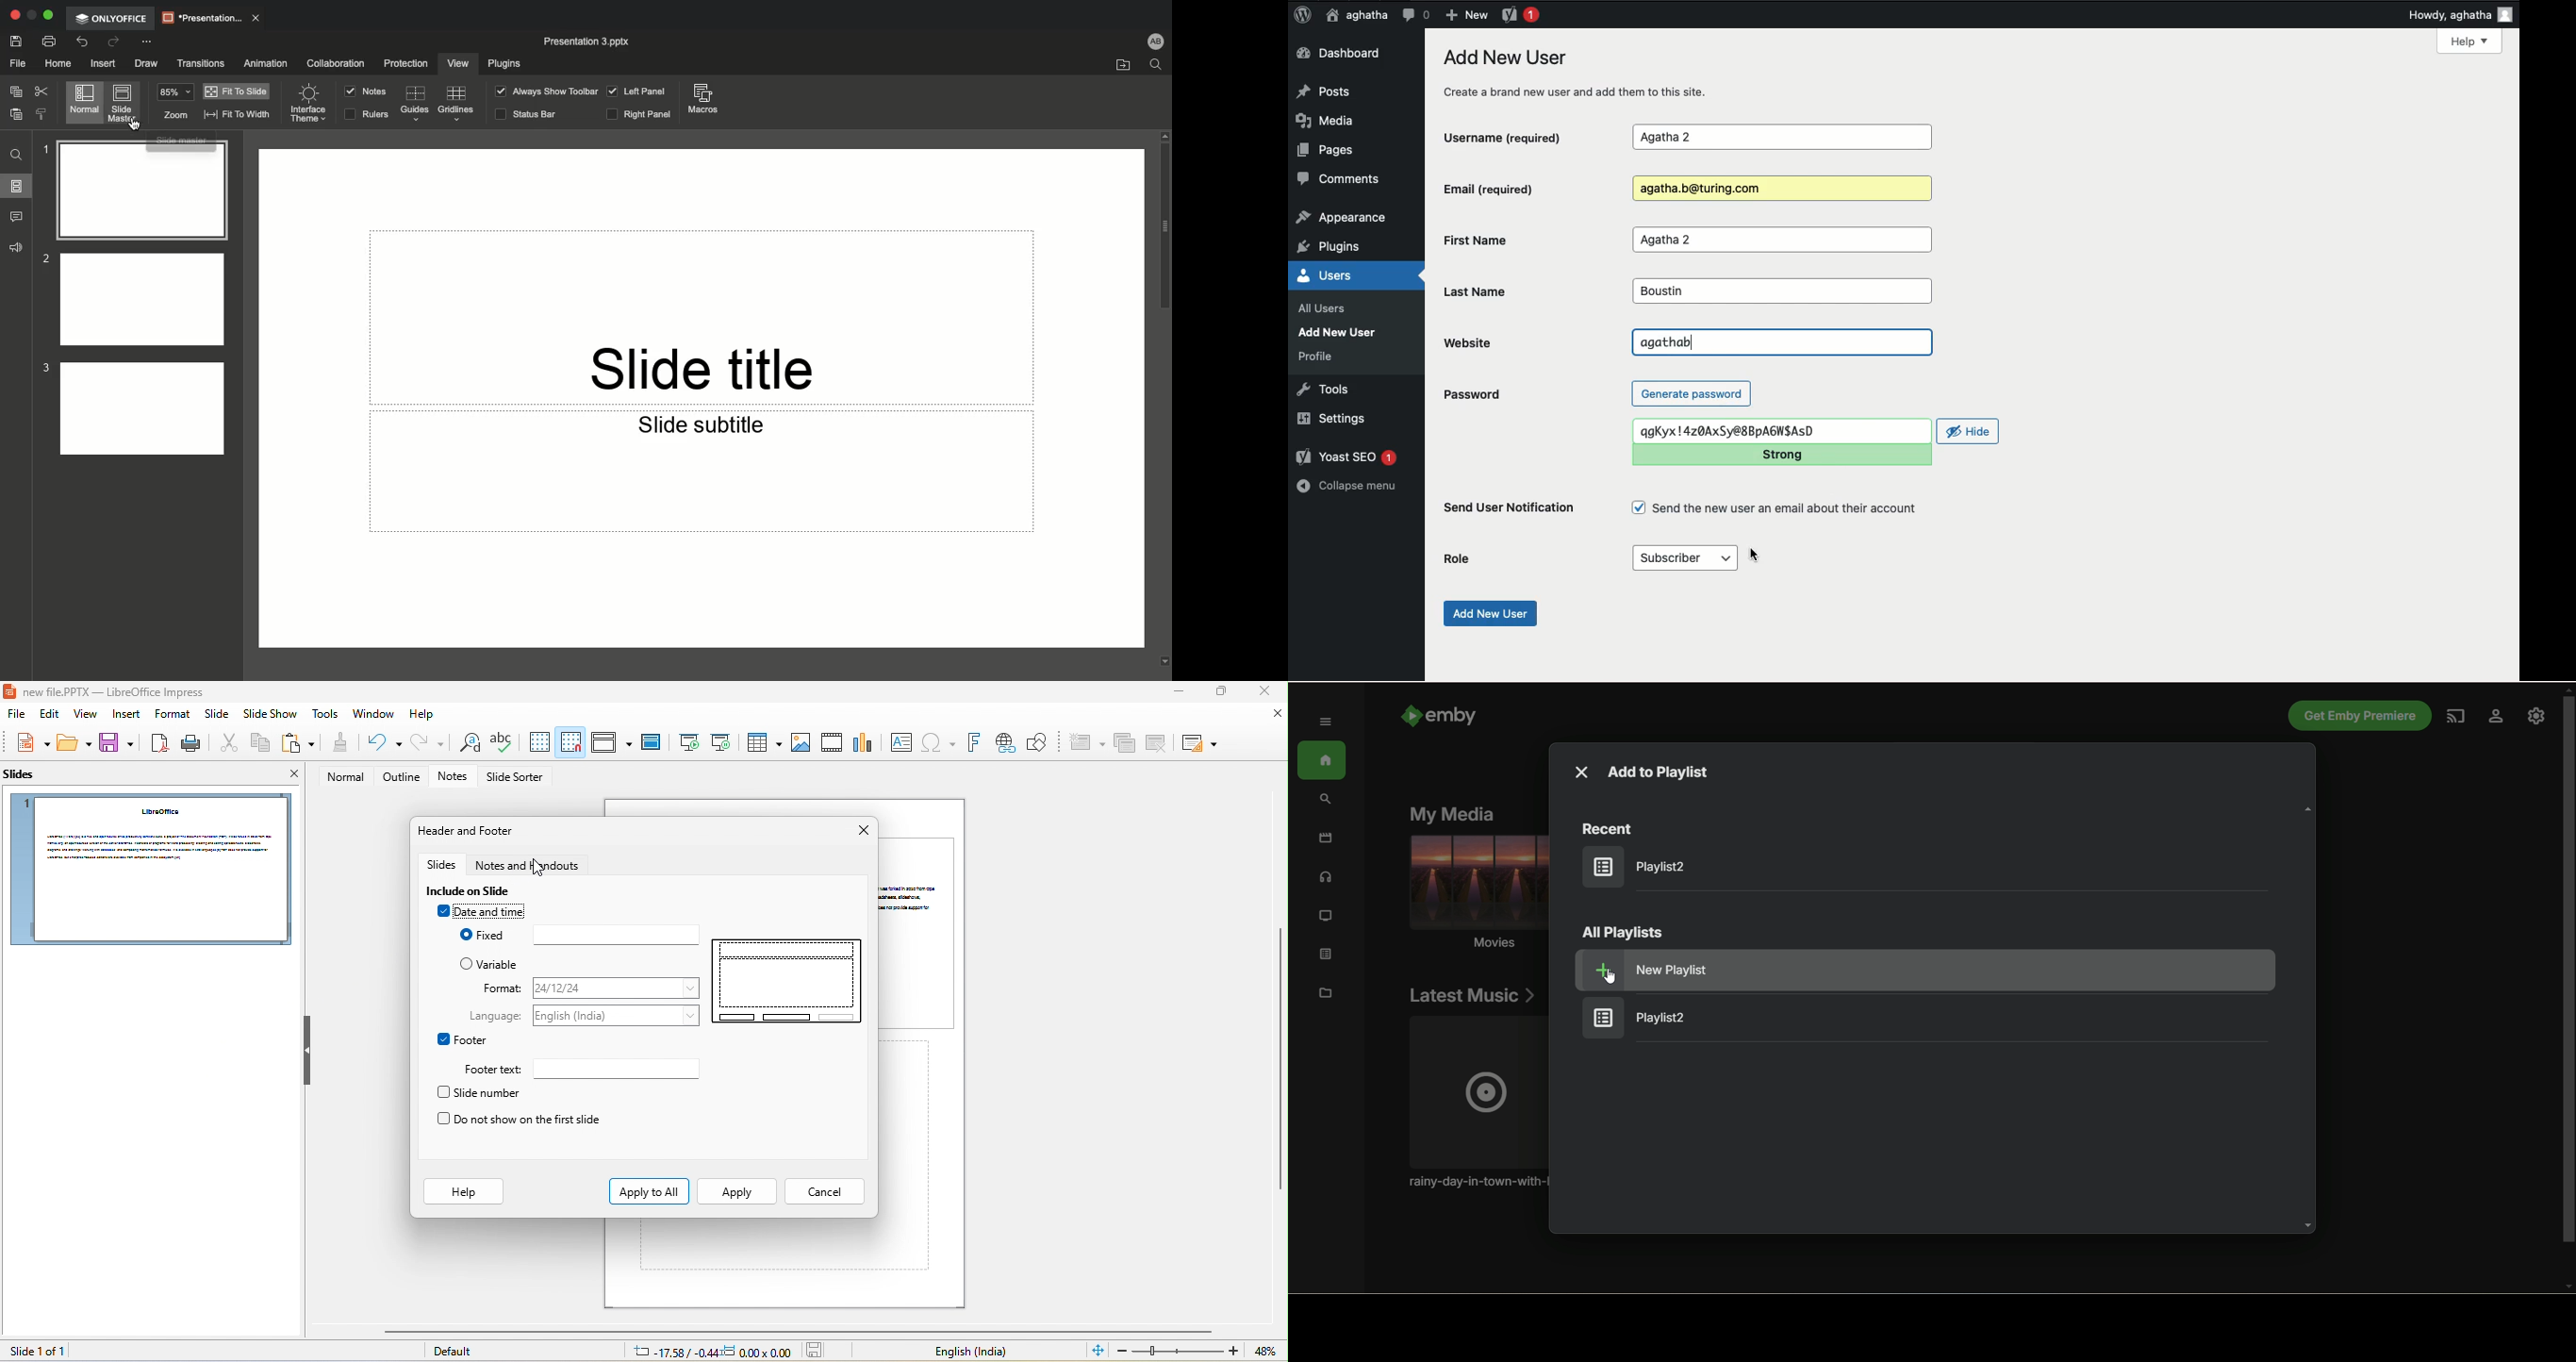 The height and width of the screenshot is (1372, 2576). What do you see at coordinates (1164, 402) in the screenshot?
I see `Scroll bar` at bounding box center [1164, 402].